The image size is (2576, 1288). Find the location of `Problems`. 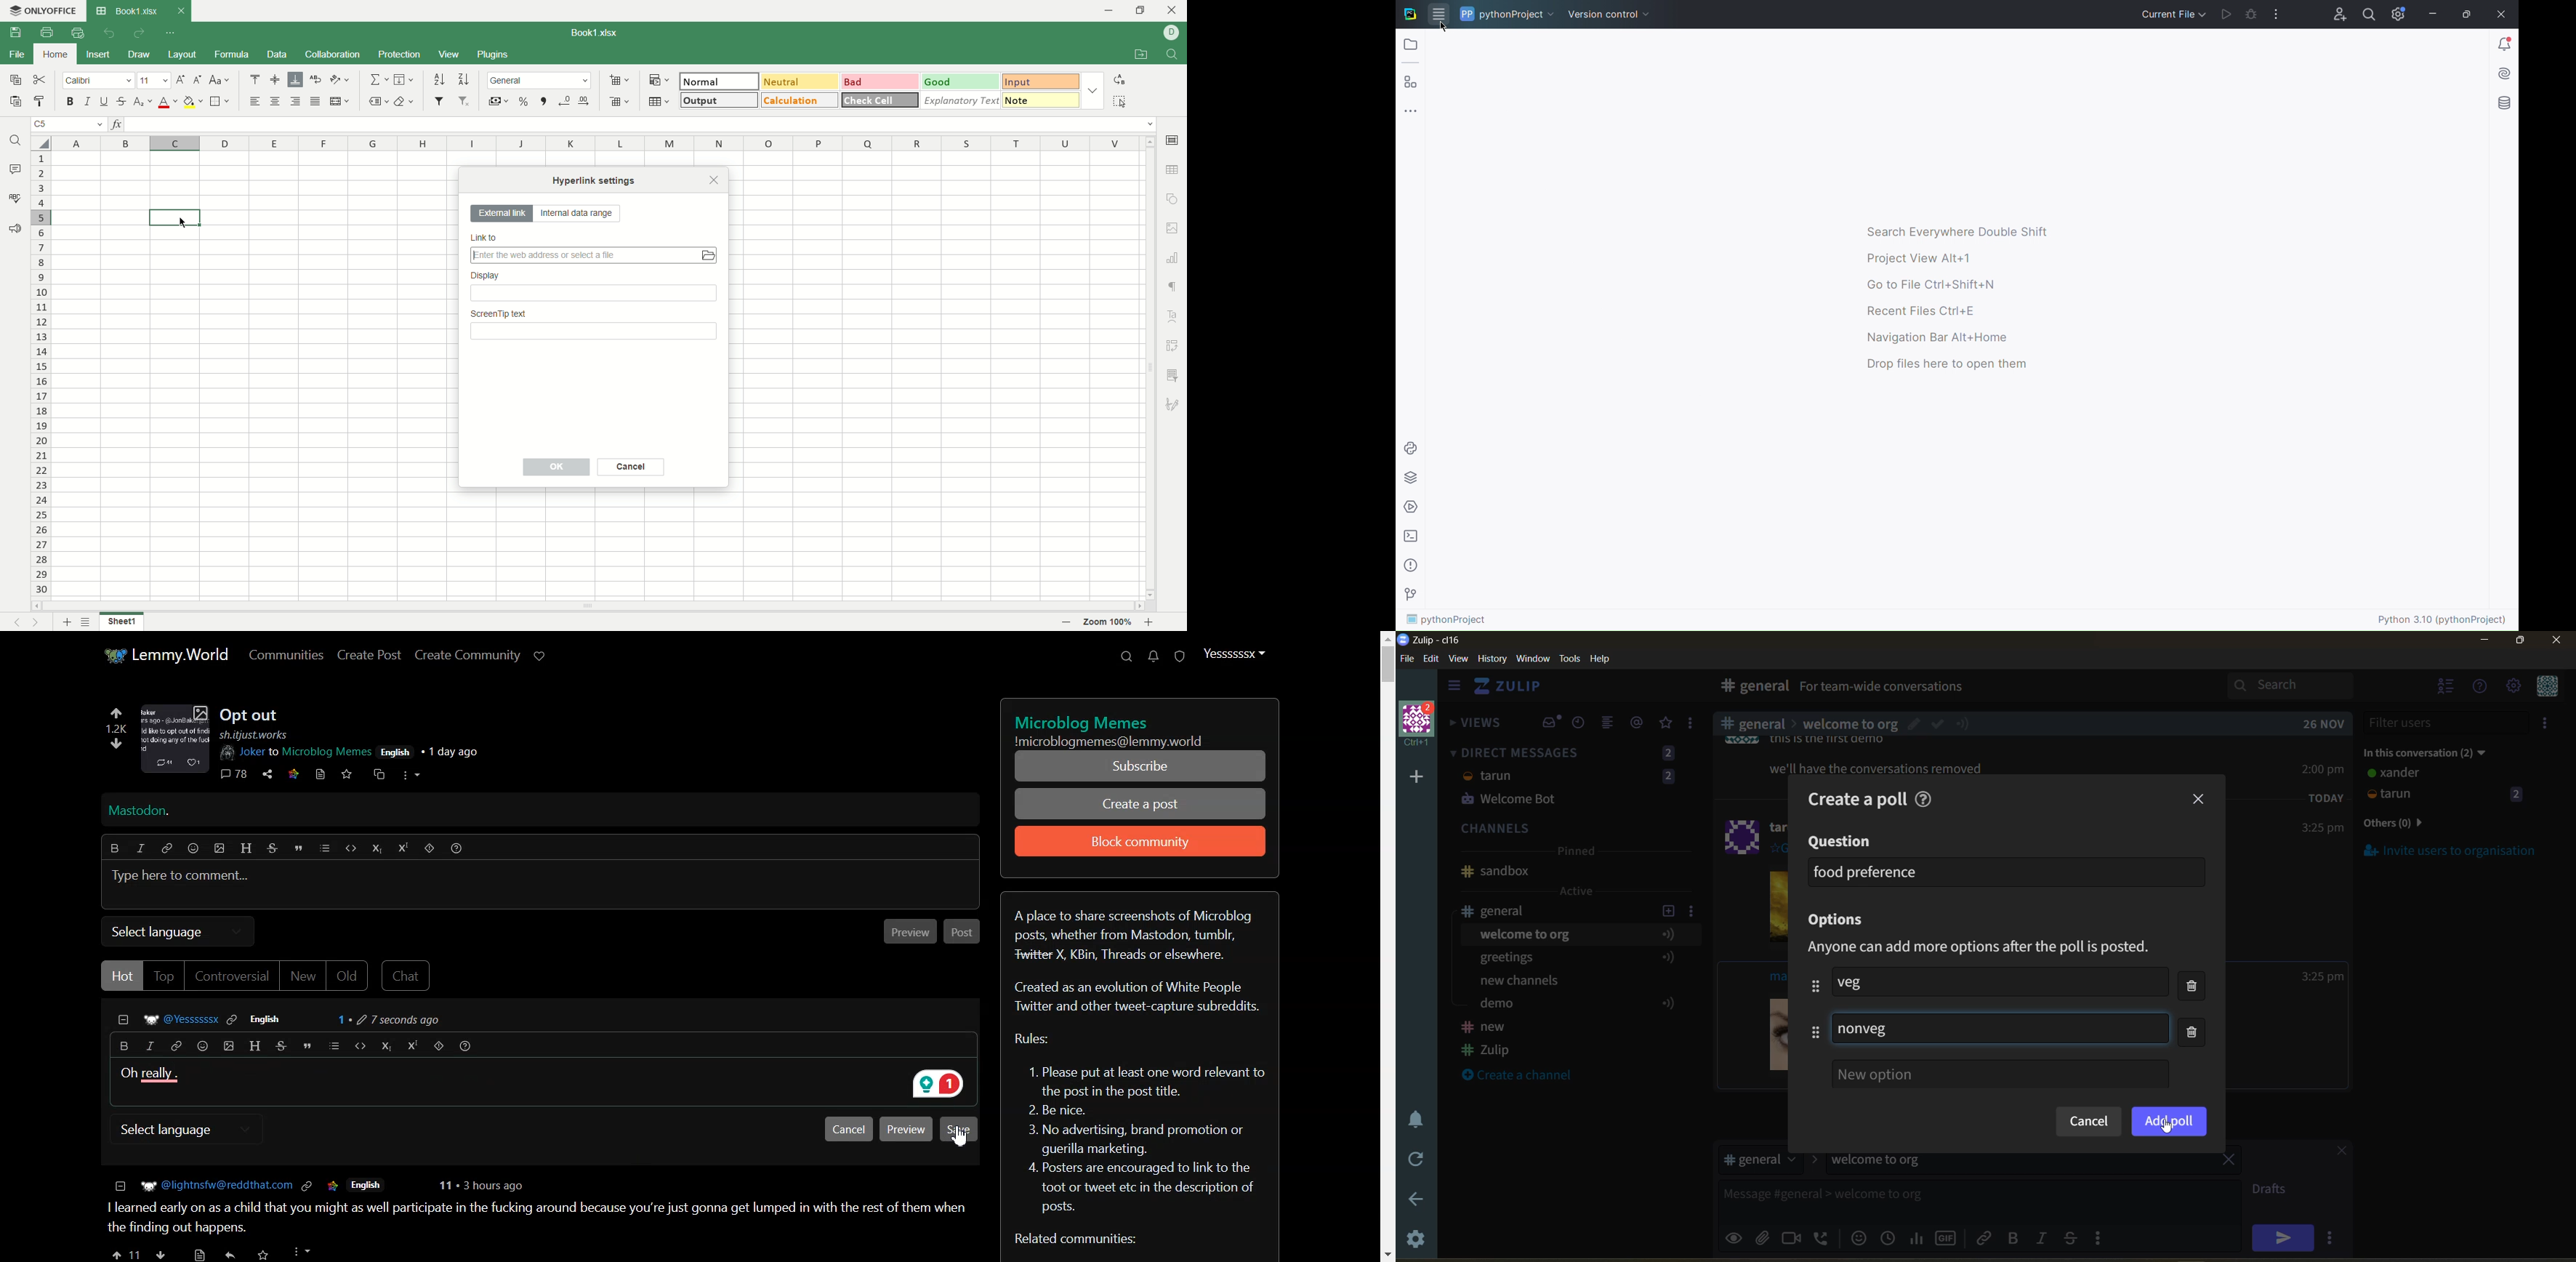

Problems is located at coordinates (1410, 567).